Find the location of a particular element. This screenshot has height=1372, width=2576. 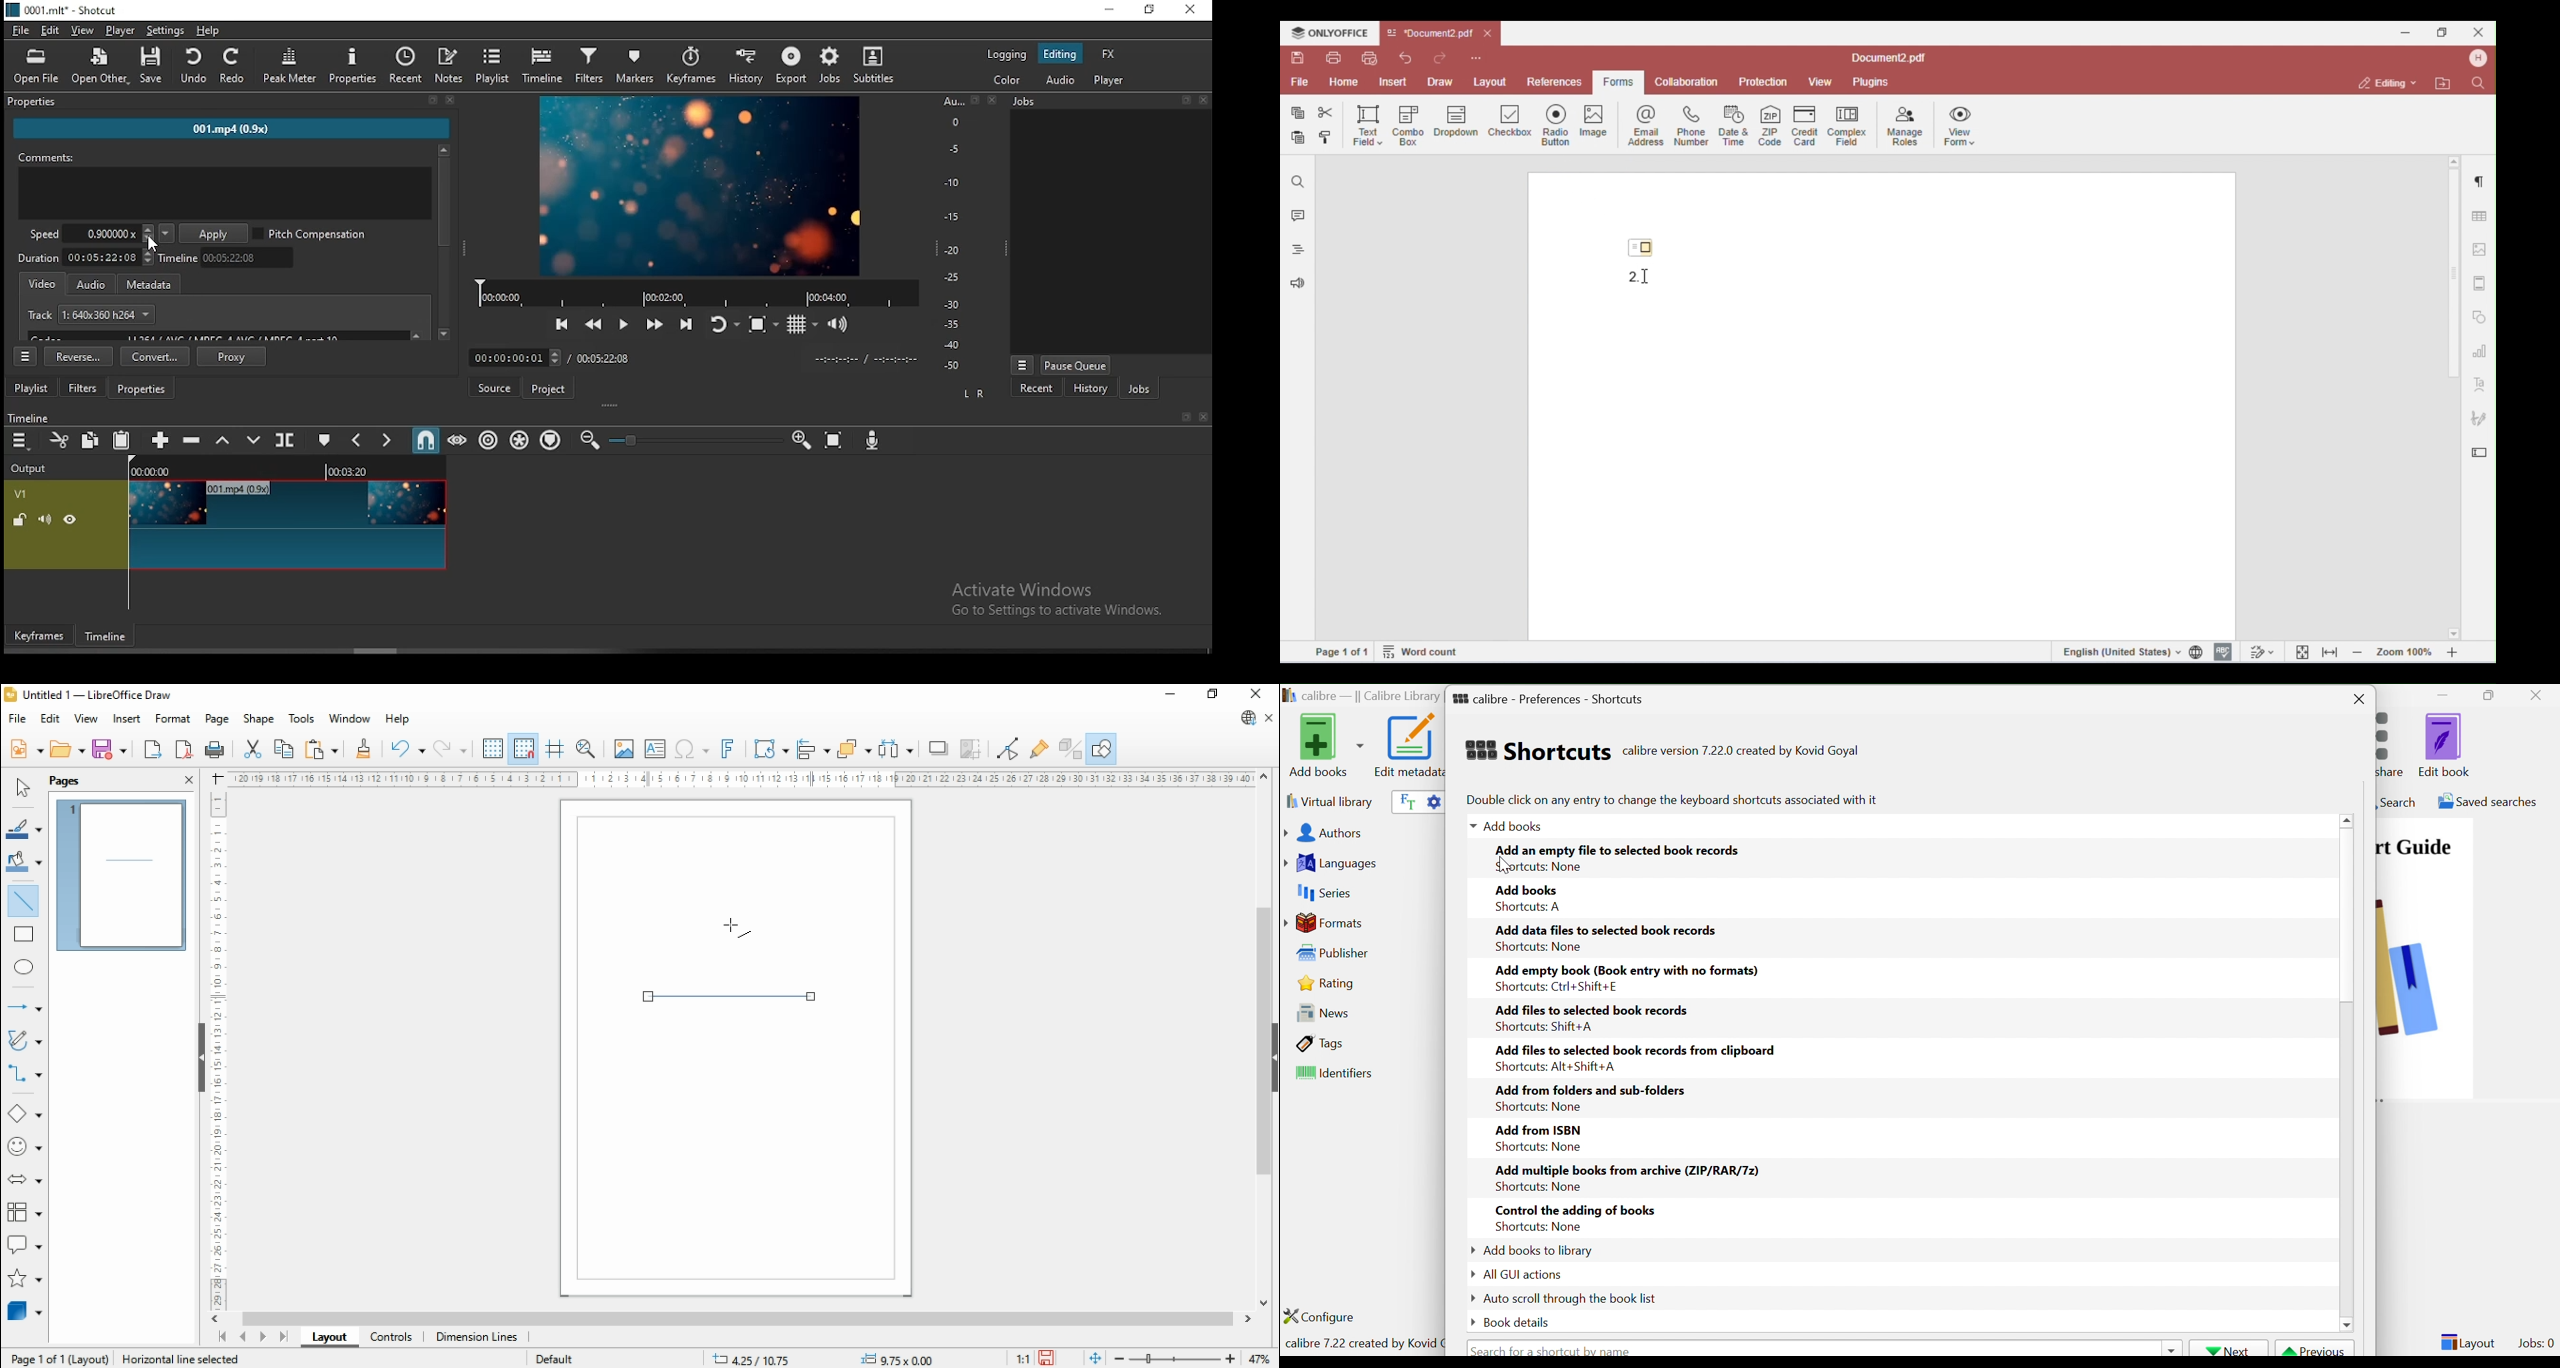

transformations is located at coordinates (770, 748).